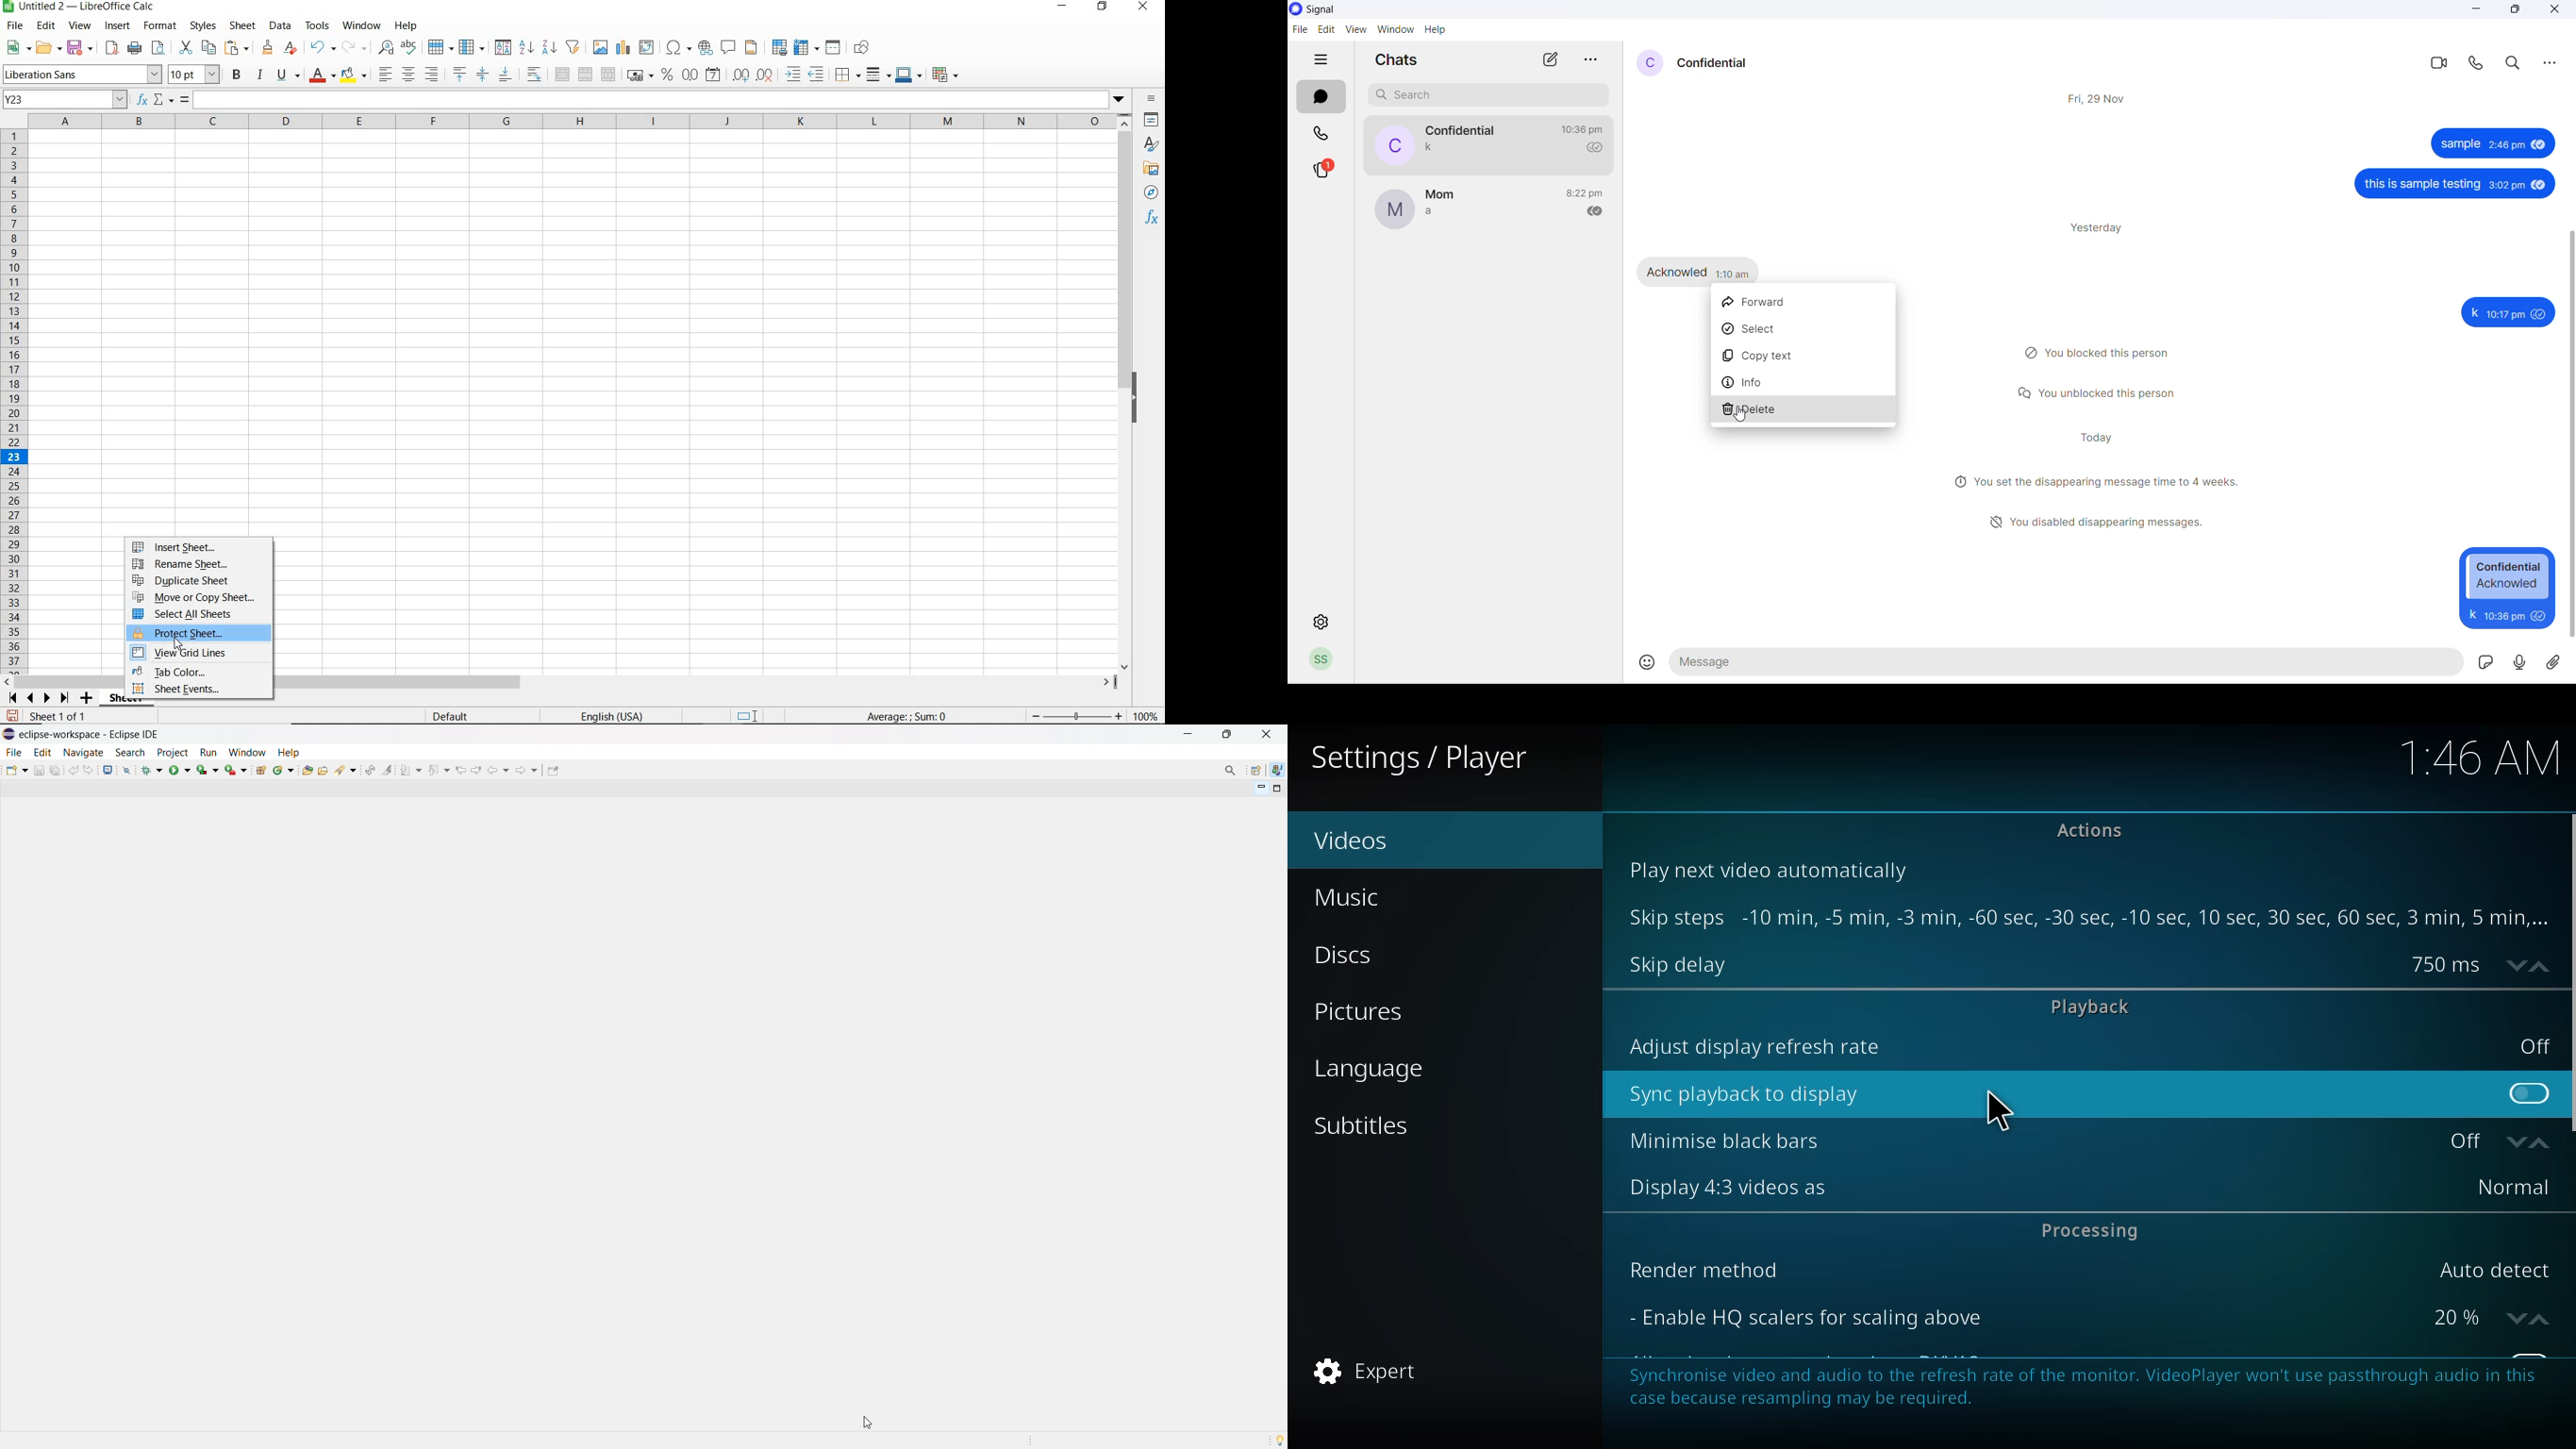  What do you see at coordinates (386, 74) in the screenshot?
I see `ALIGN LEFT` at bounding box center [386, 74].